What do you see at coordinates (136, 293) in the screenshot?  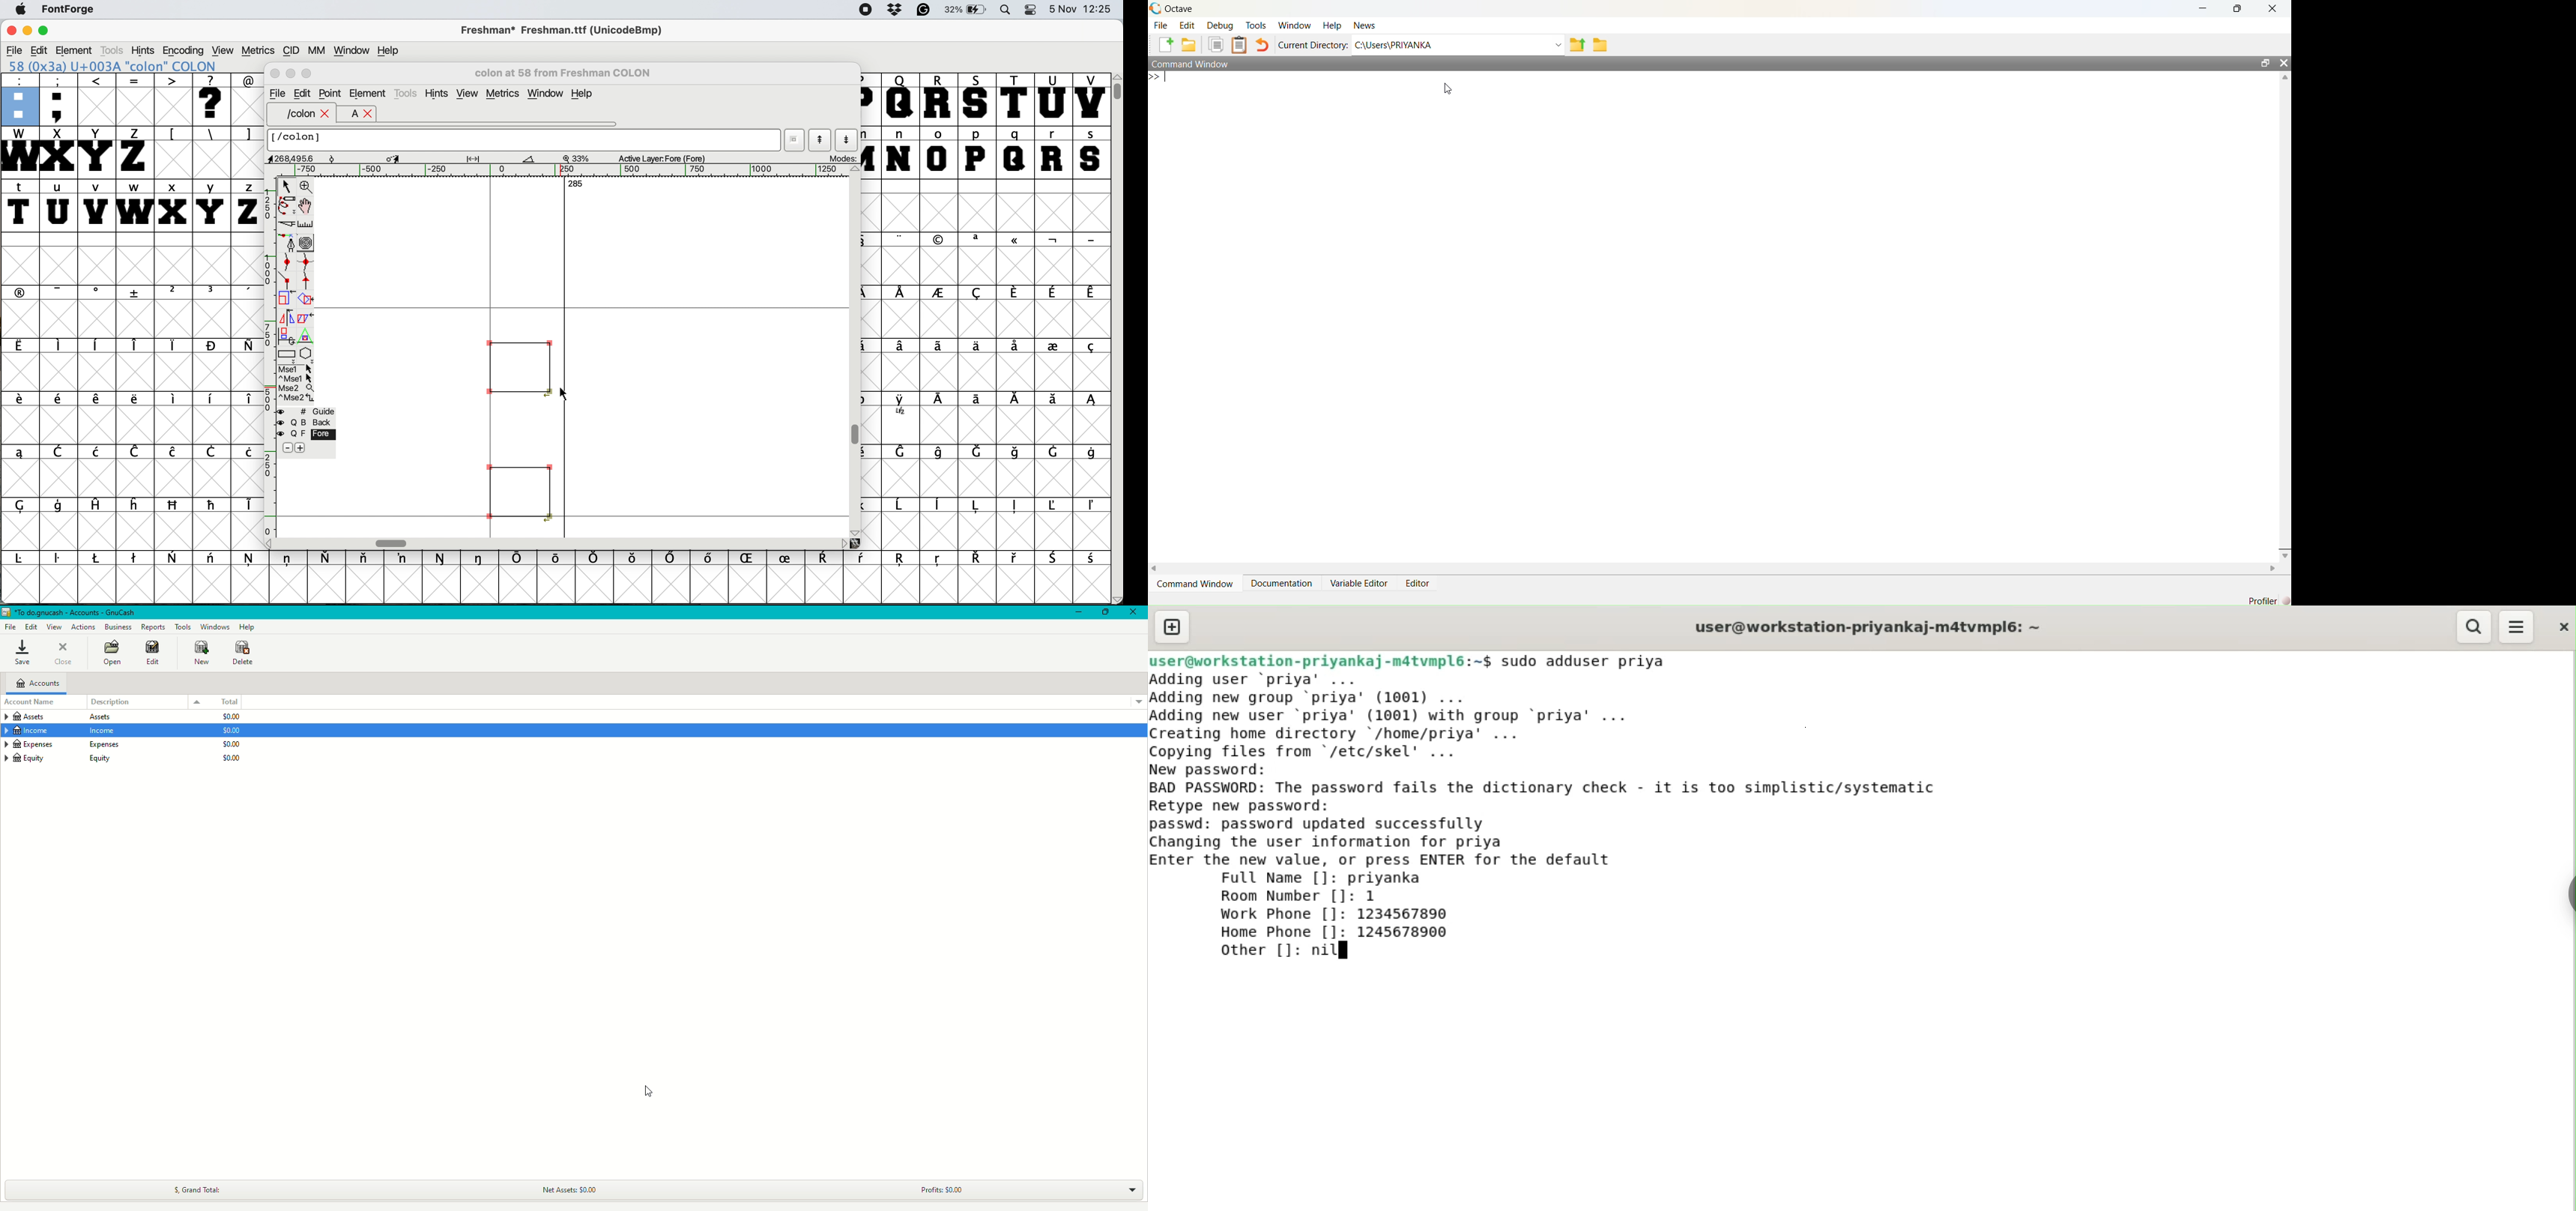 I see `symbol` at bounding box center [136, 293].